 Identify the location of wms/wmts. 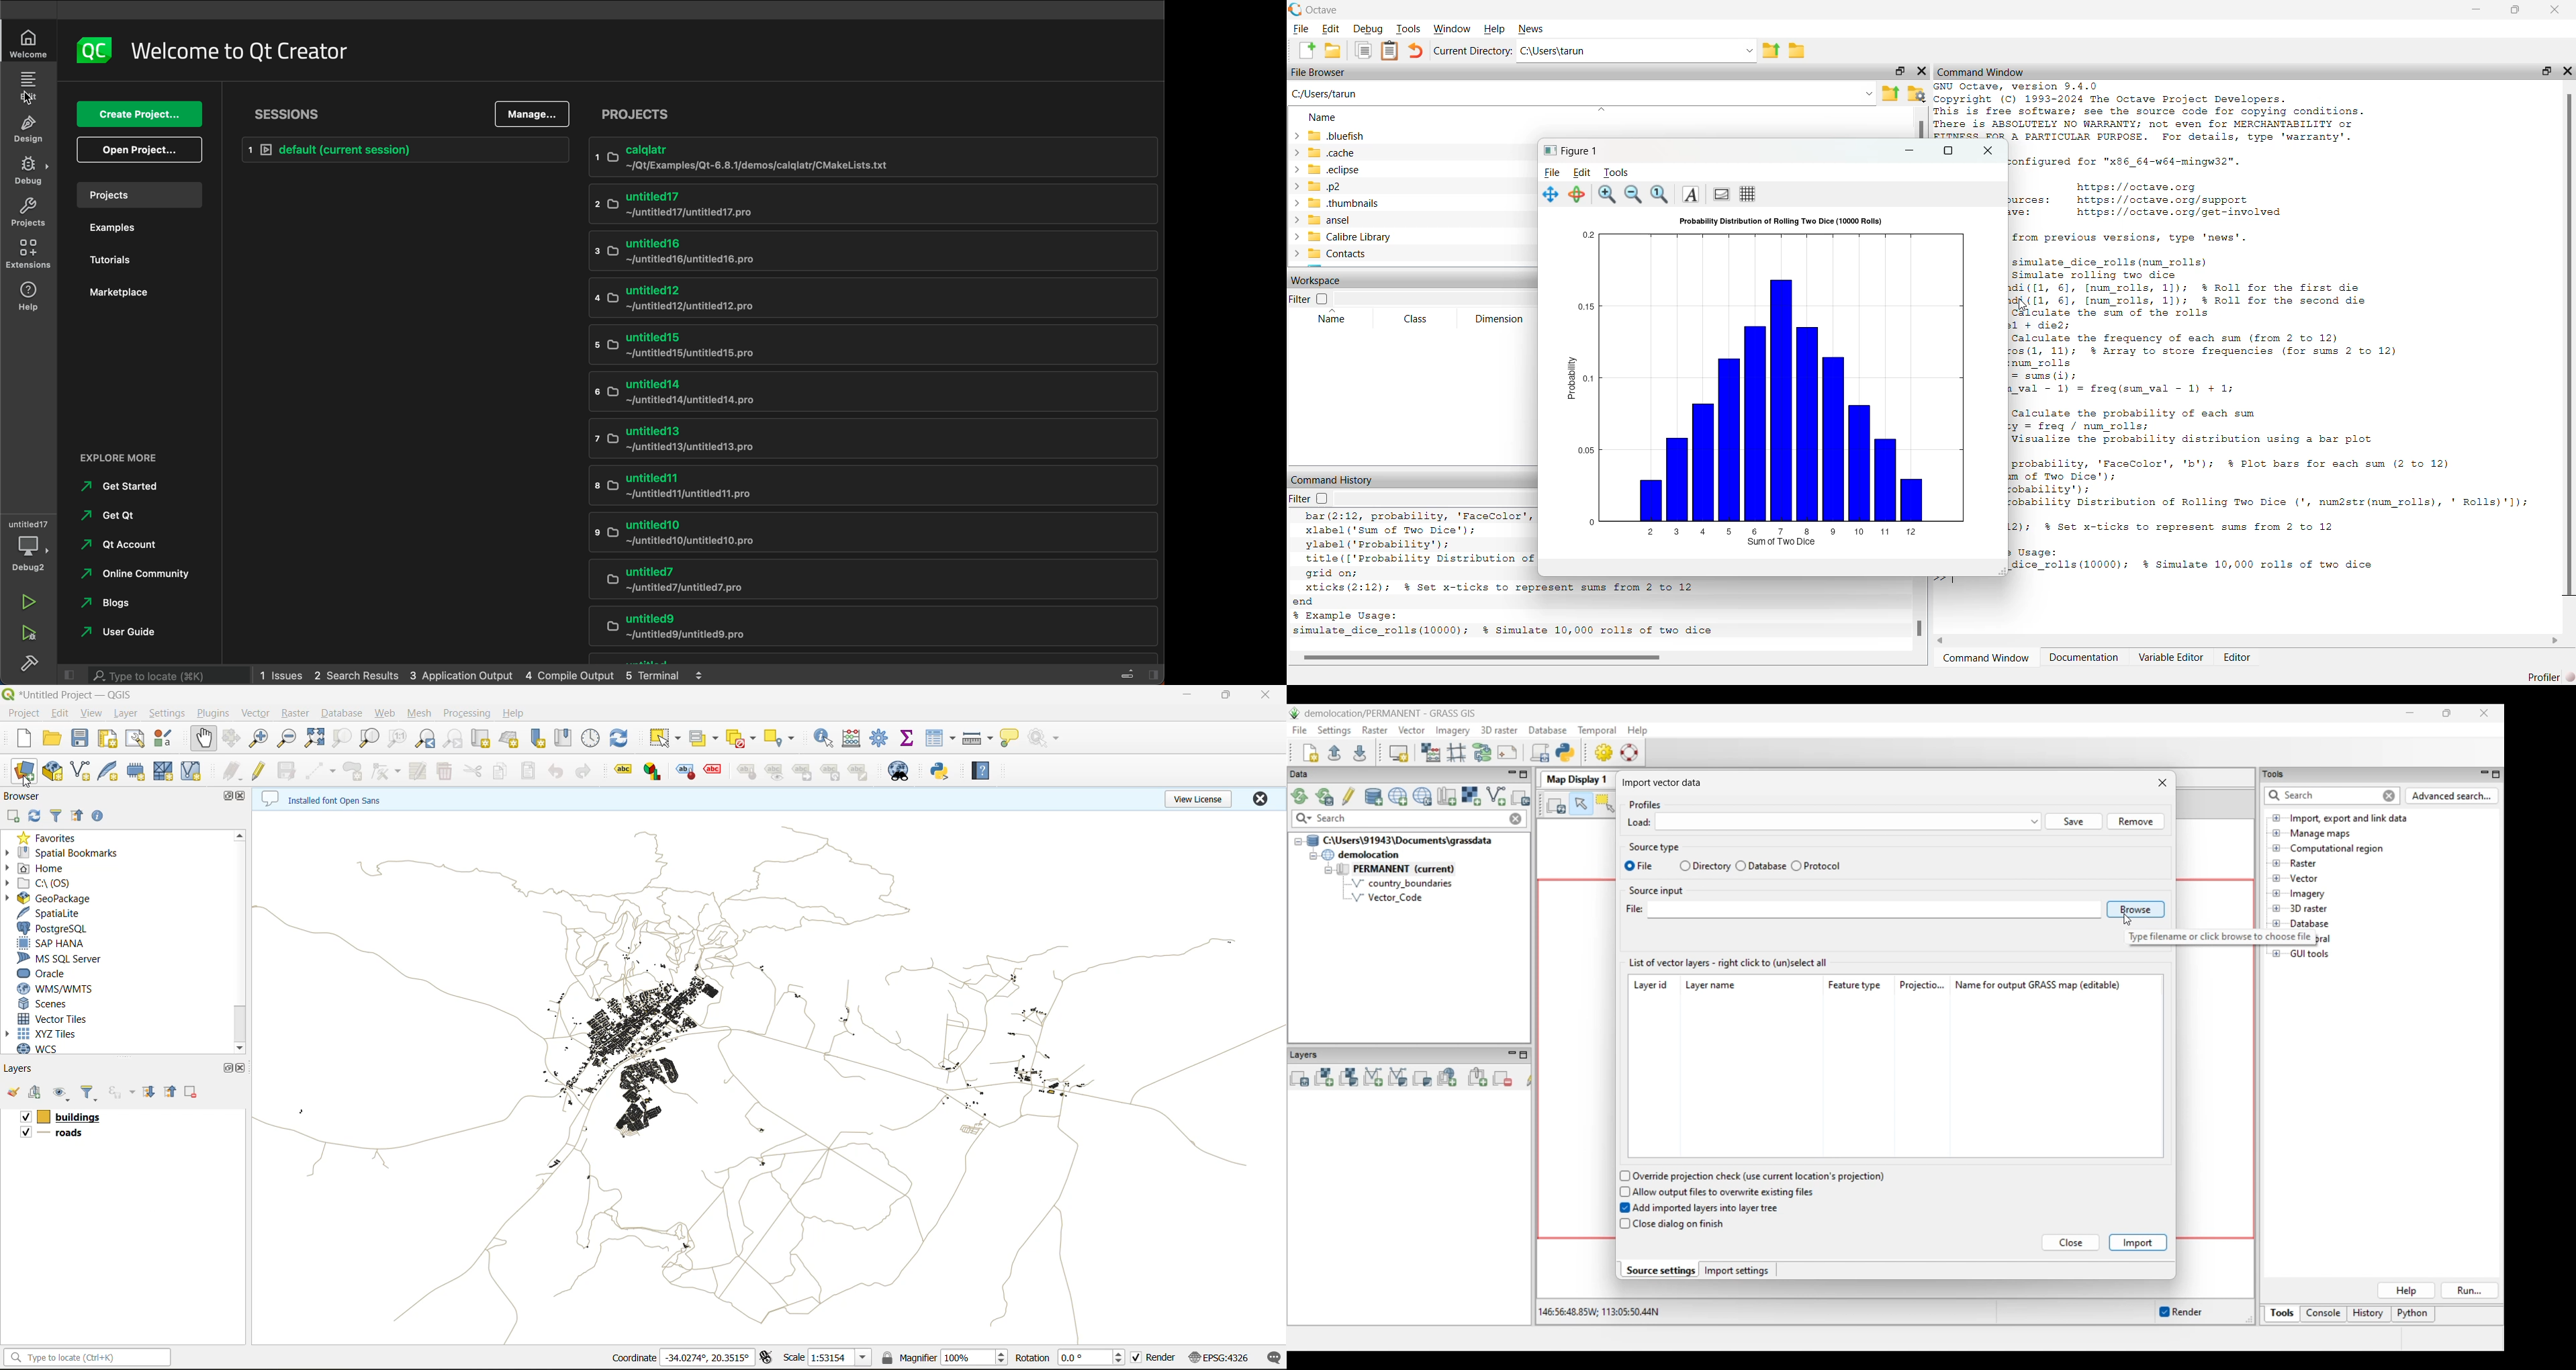
(60, 989).